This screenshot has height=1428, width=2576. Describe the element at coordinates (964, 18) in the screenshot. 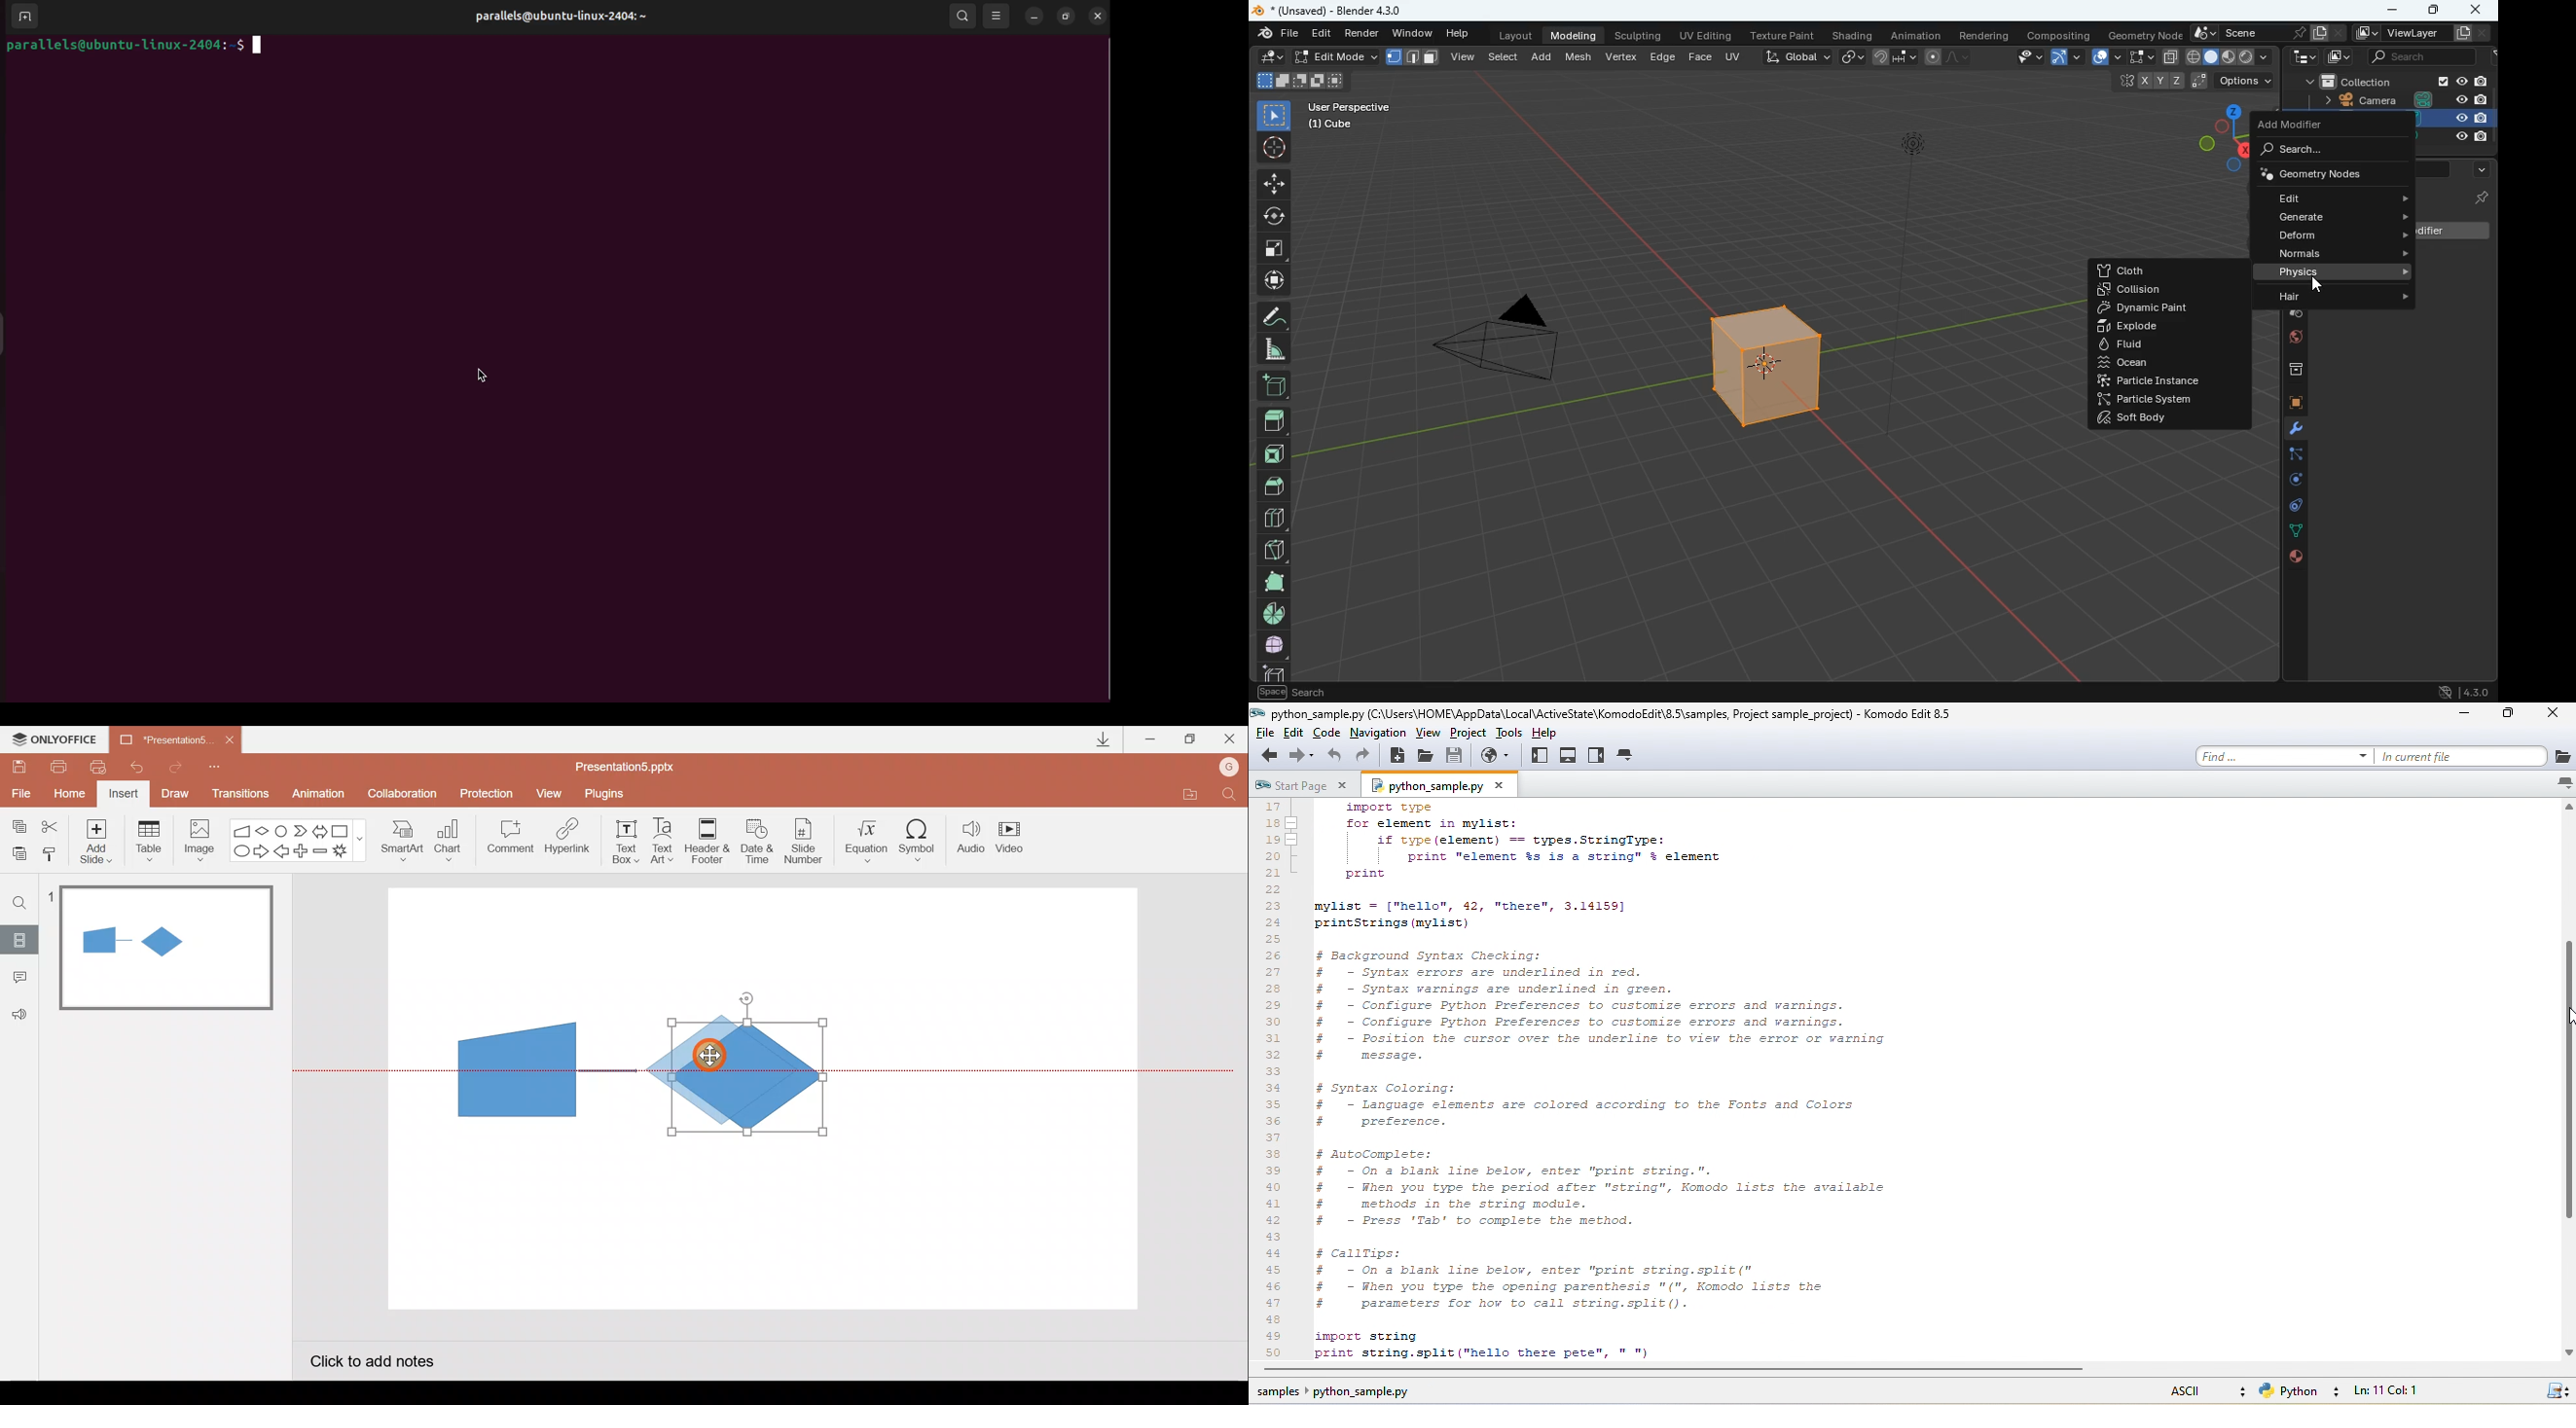

I see `search` at that location.